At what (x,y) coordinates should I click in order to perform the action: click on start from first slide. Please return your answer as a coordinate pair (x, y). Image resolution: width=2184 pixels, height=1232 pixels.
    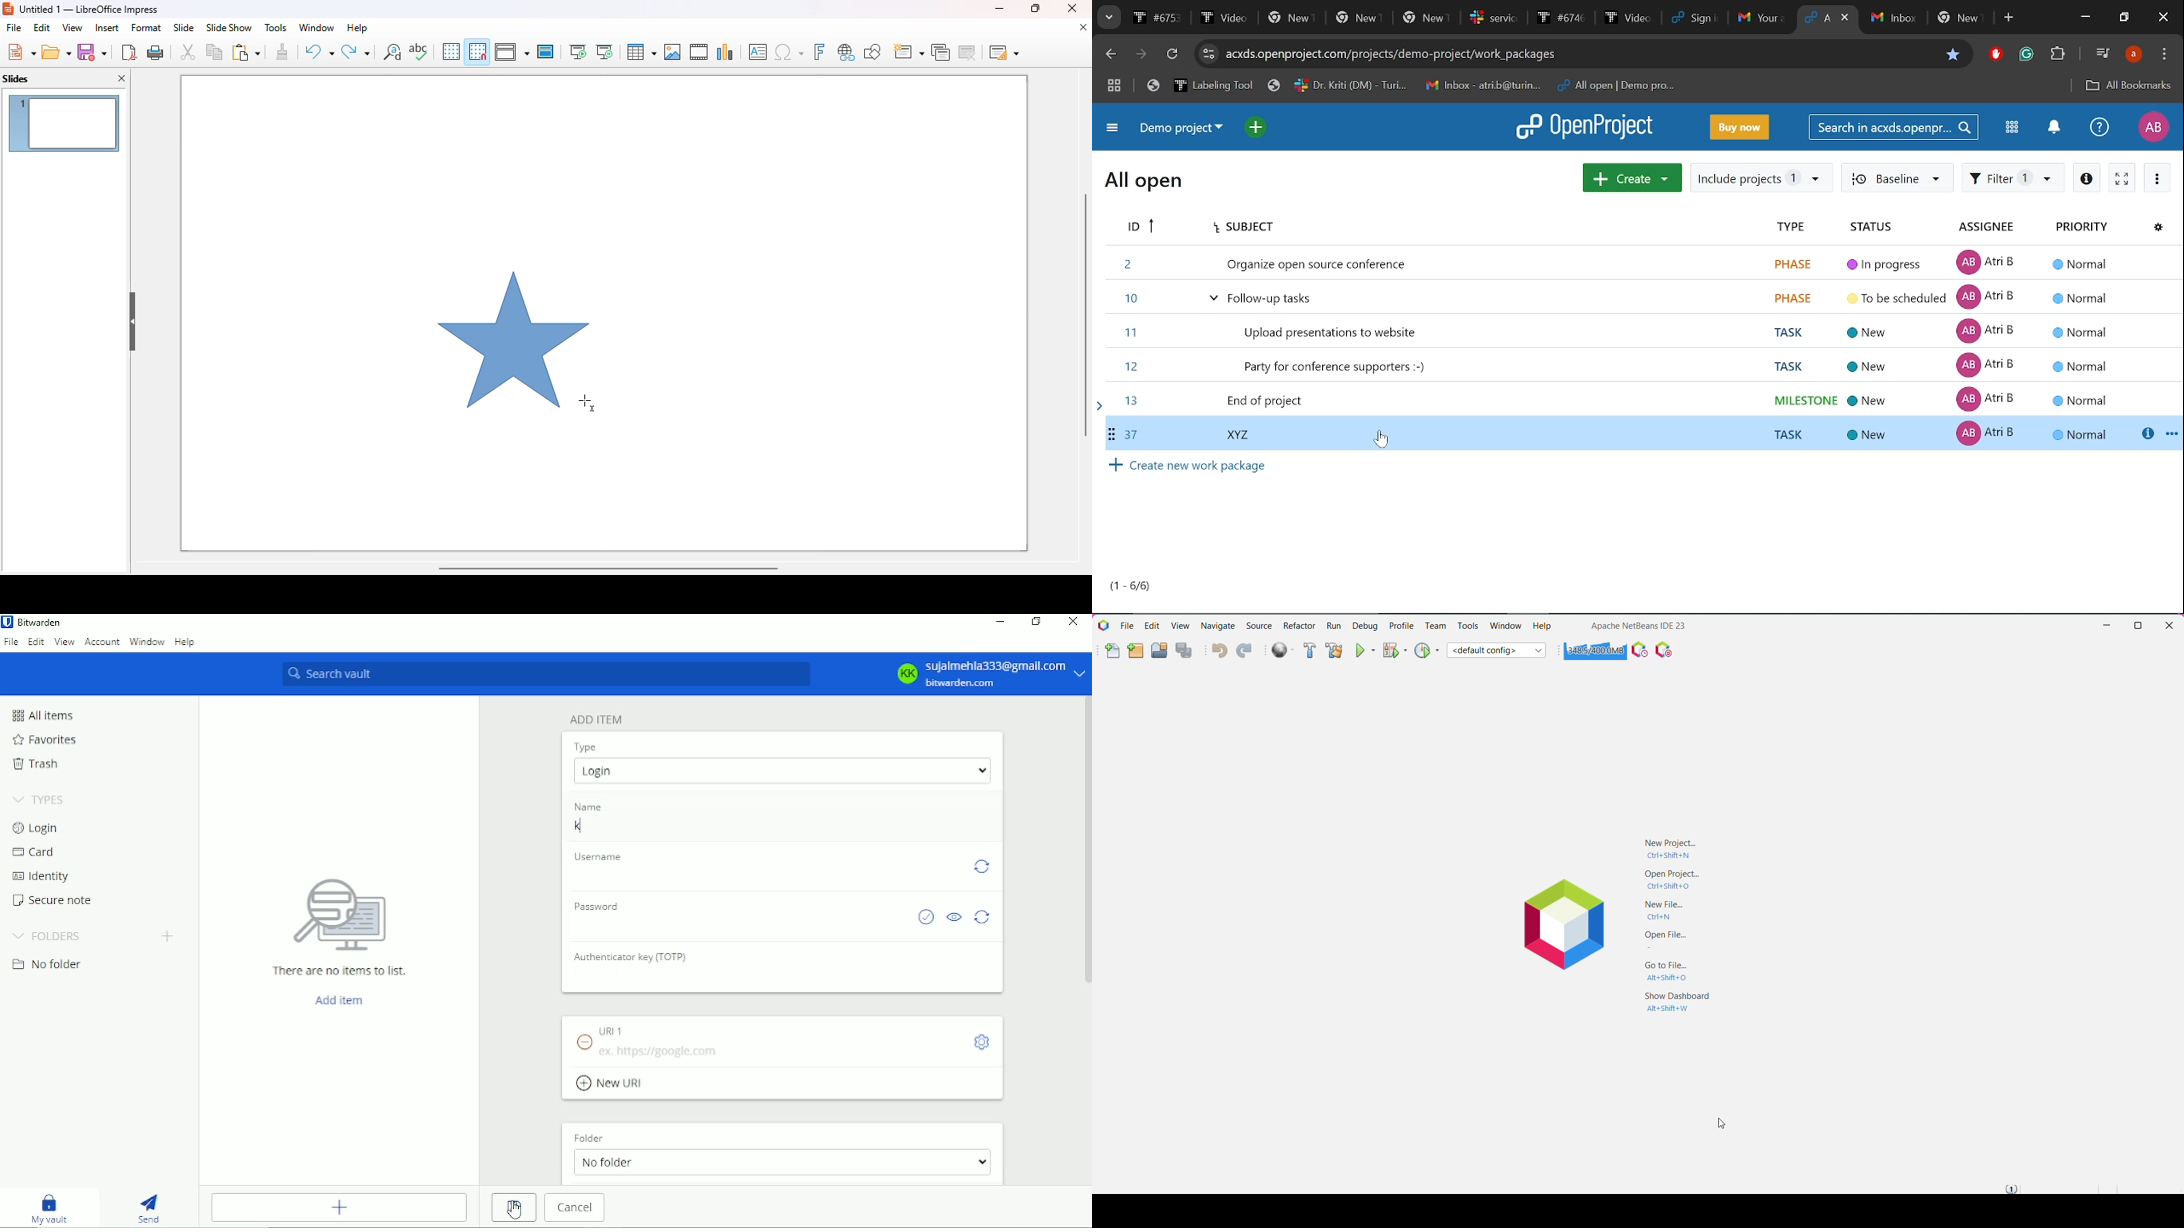
    Looking at the image, I should click on (577, 52).